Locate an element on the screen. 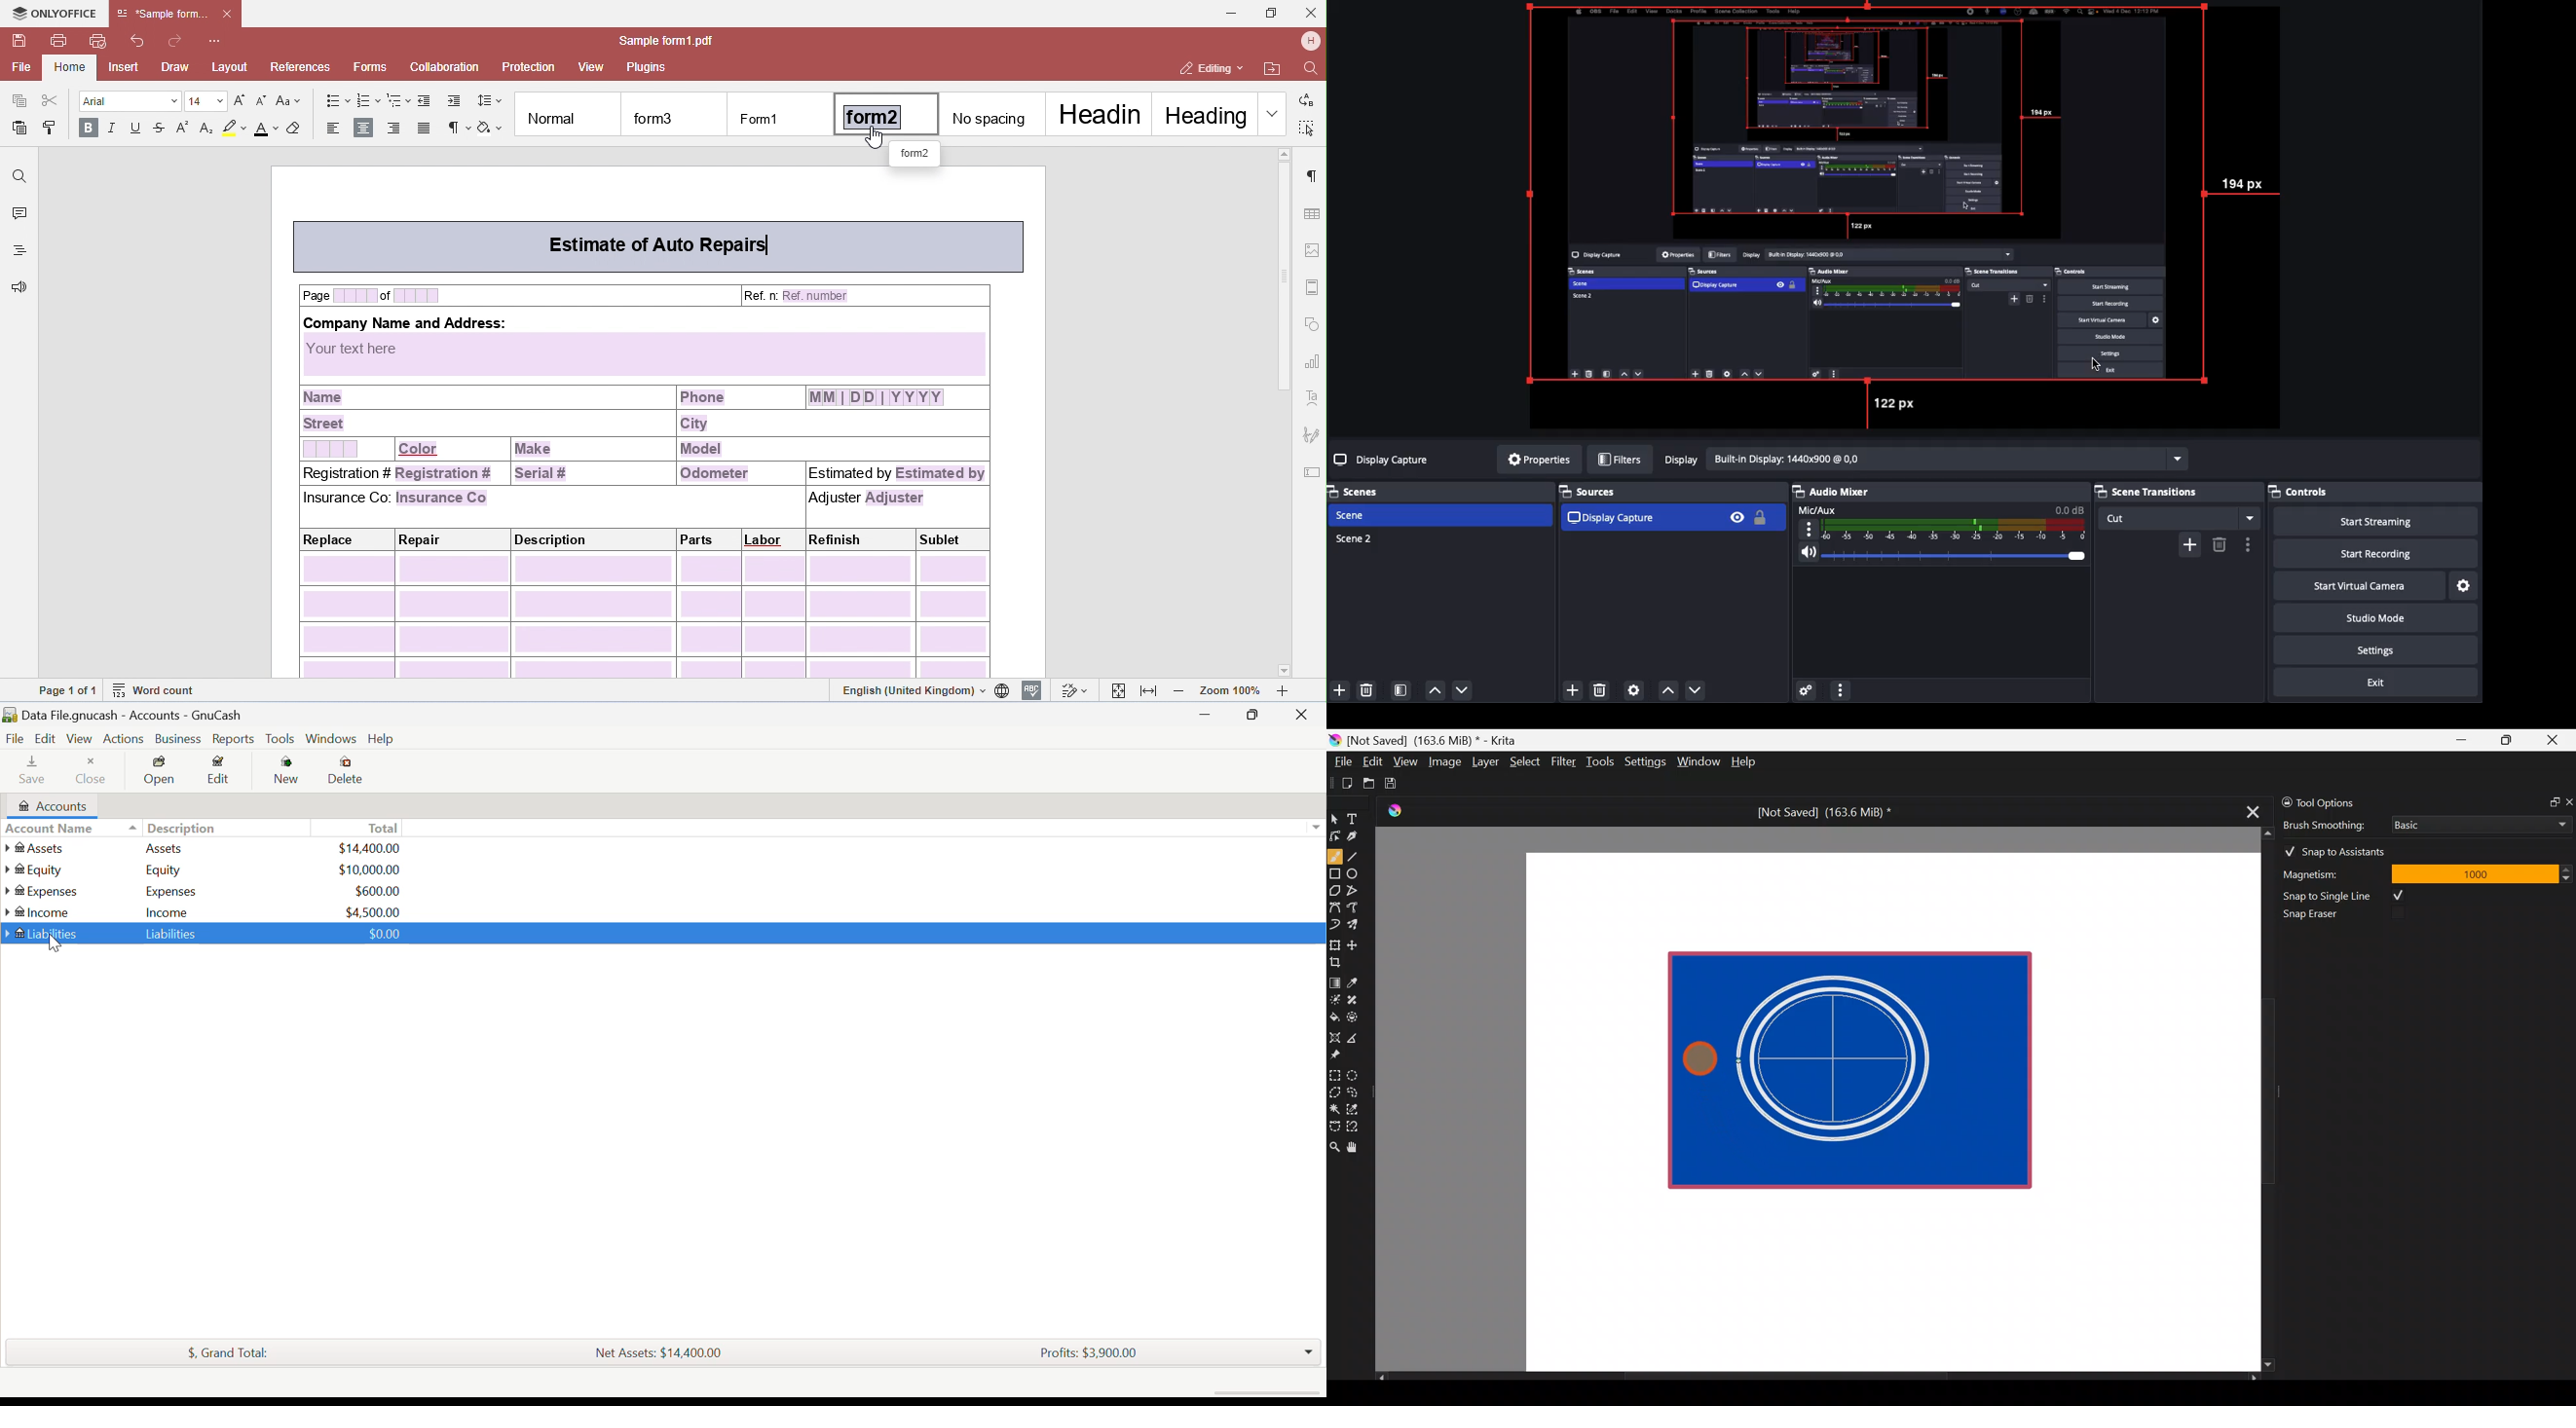 Image resolution: width=2576 pixels, height=1428 pixels. Close docker is located at coordinates (2569, 801).